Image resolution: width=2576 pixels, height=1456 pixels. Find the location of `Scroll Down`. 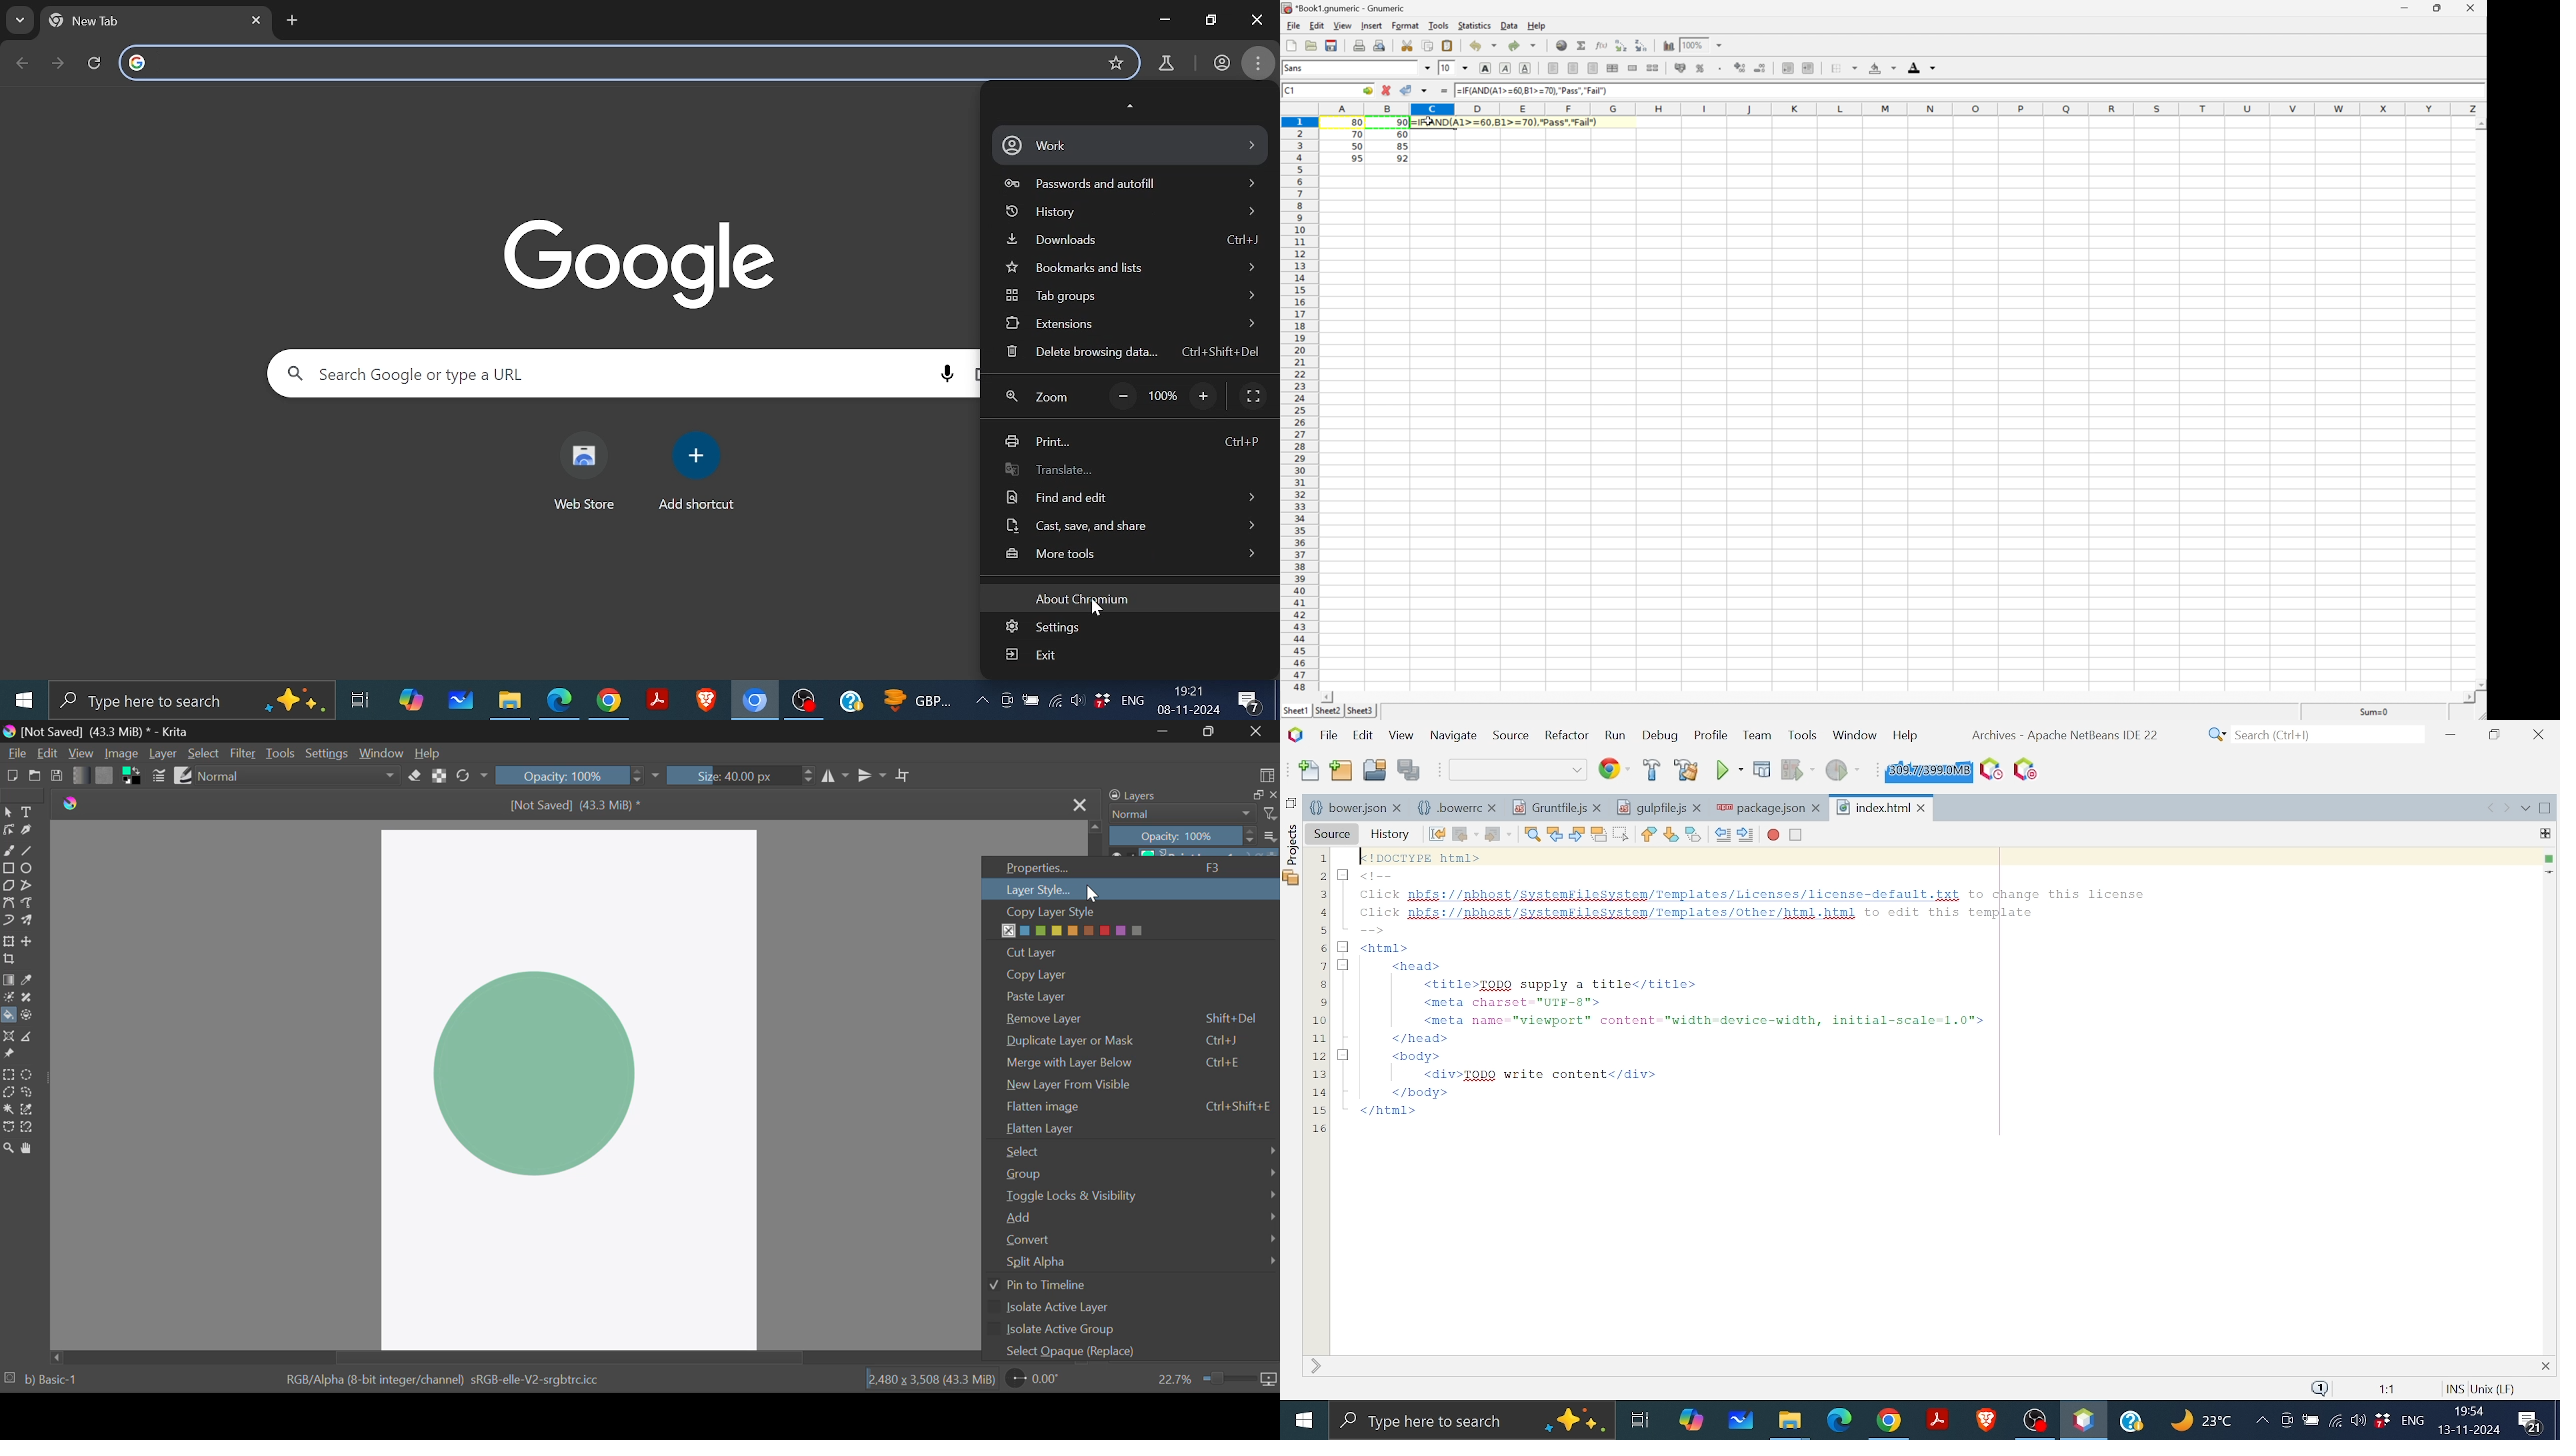

Scroll Down is located at coordinates (2480, 683).